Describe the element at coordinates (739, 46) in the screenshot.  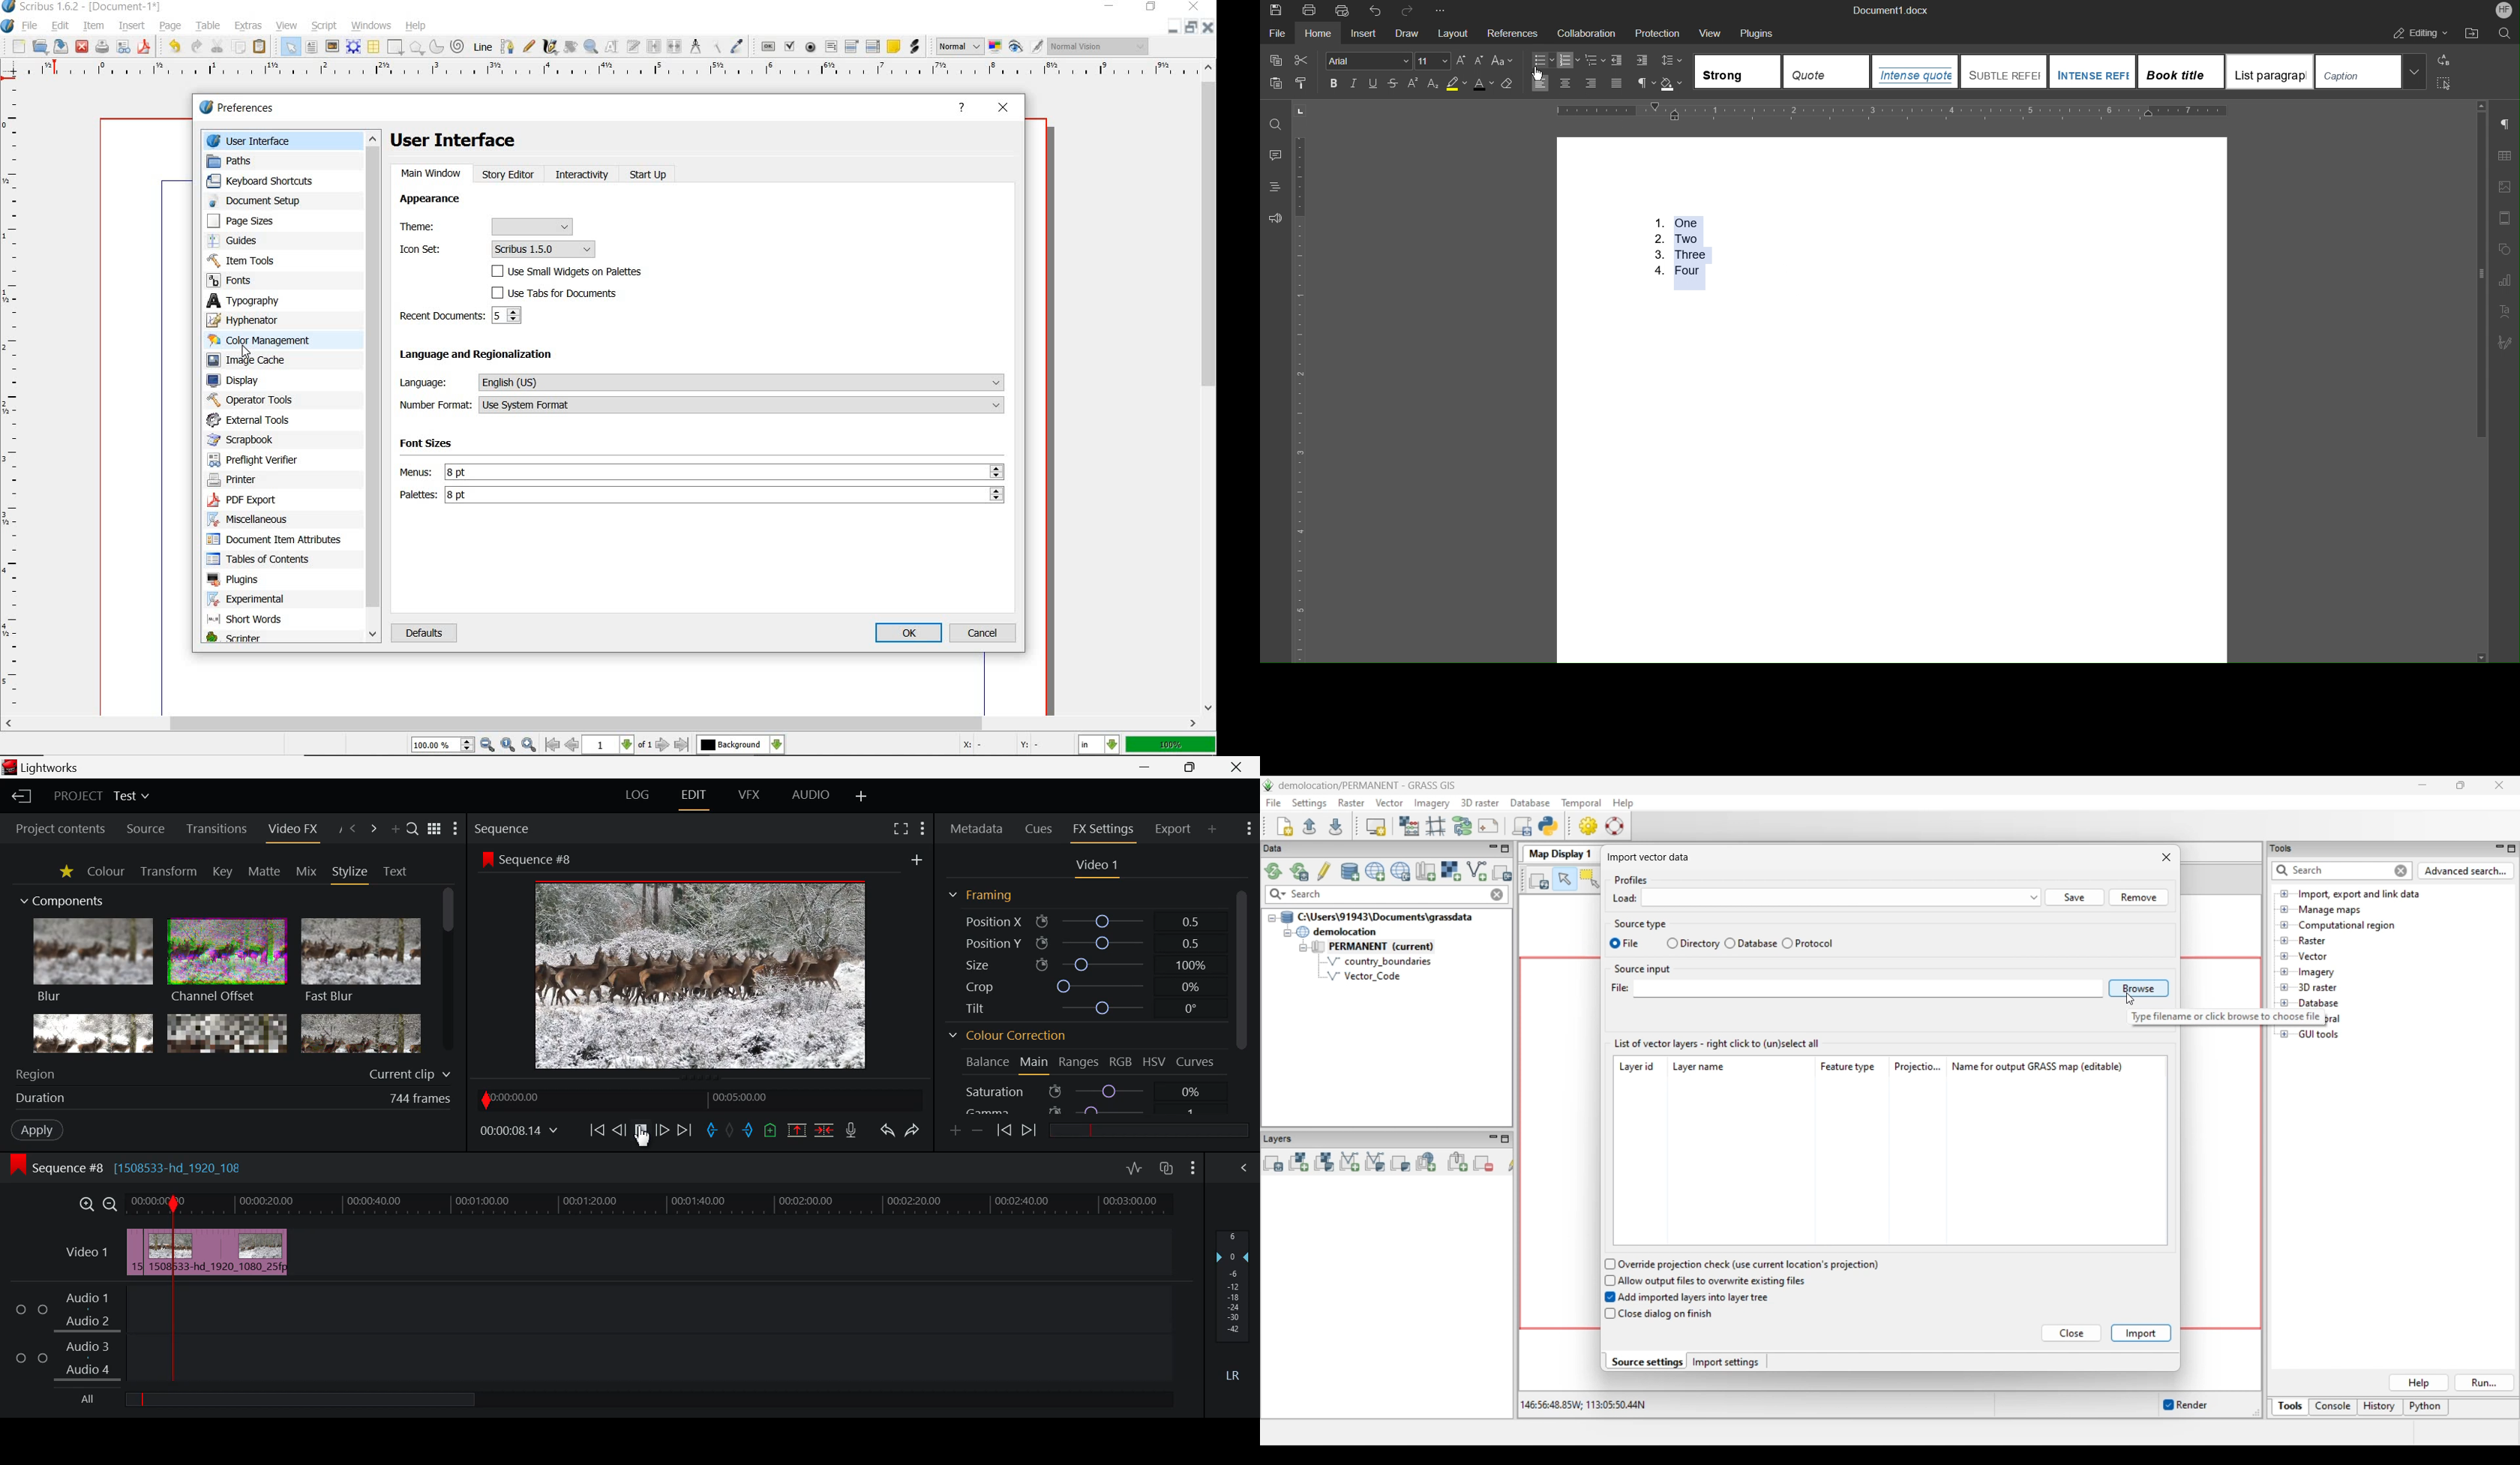
I see `eye dropper` at that location.